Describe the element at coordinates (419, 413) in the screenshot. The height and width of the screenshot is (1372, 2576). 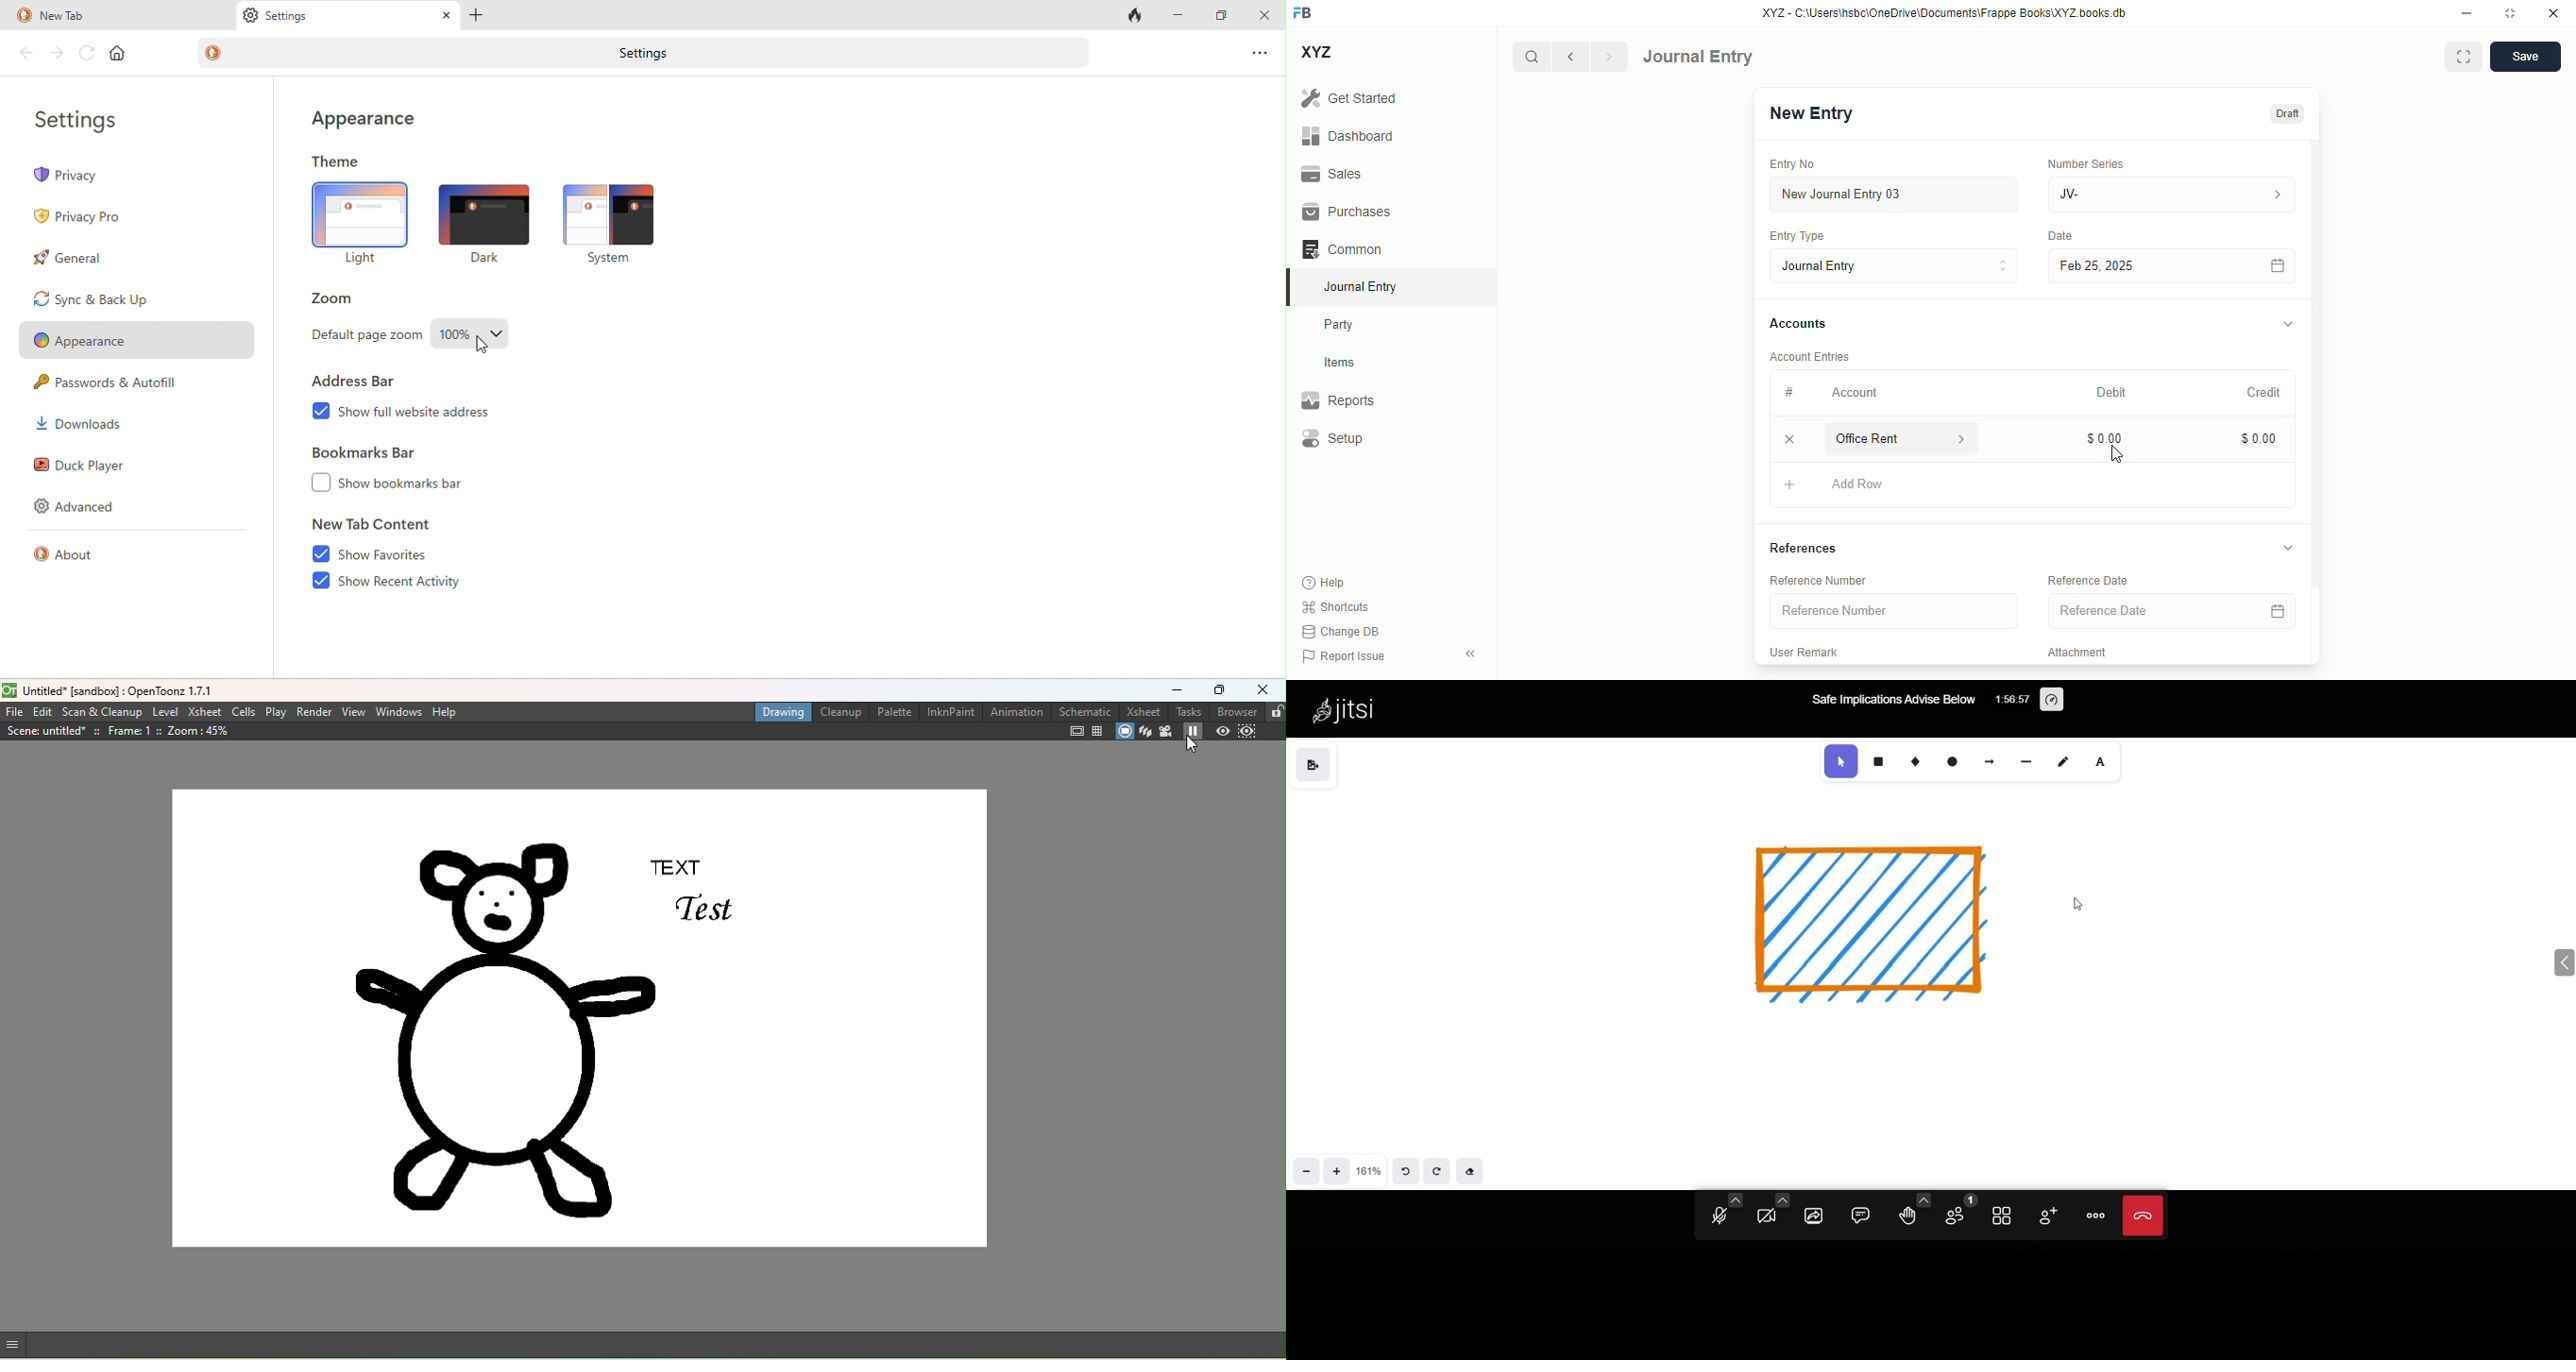
I see `| Show full website address.` at that location.